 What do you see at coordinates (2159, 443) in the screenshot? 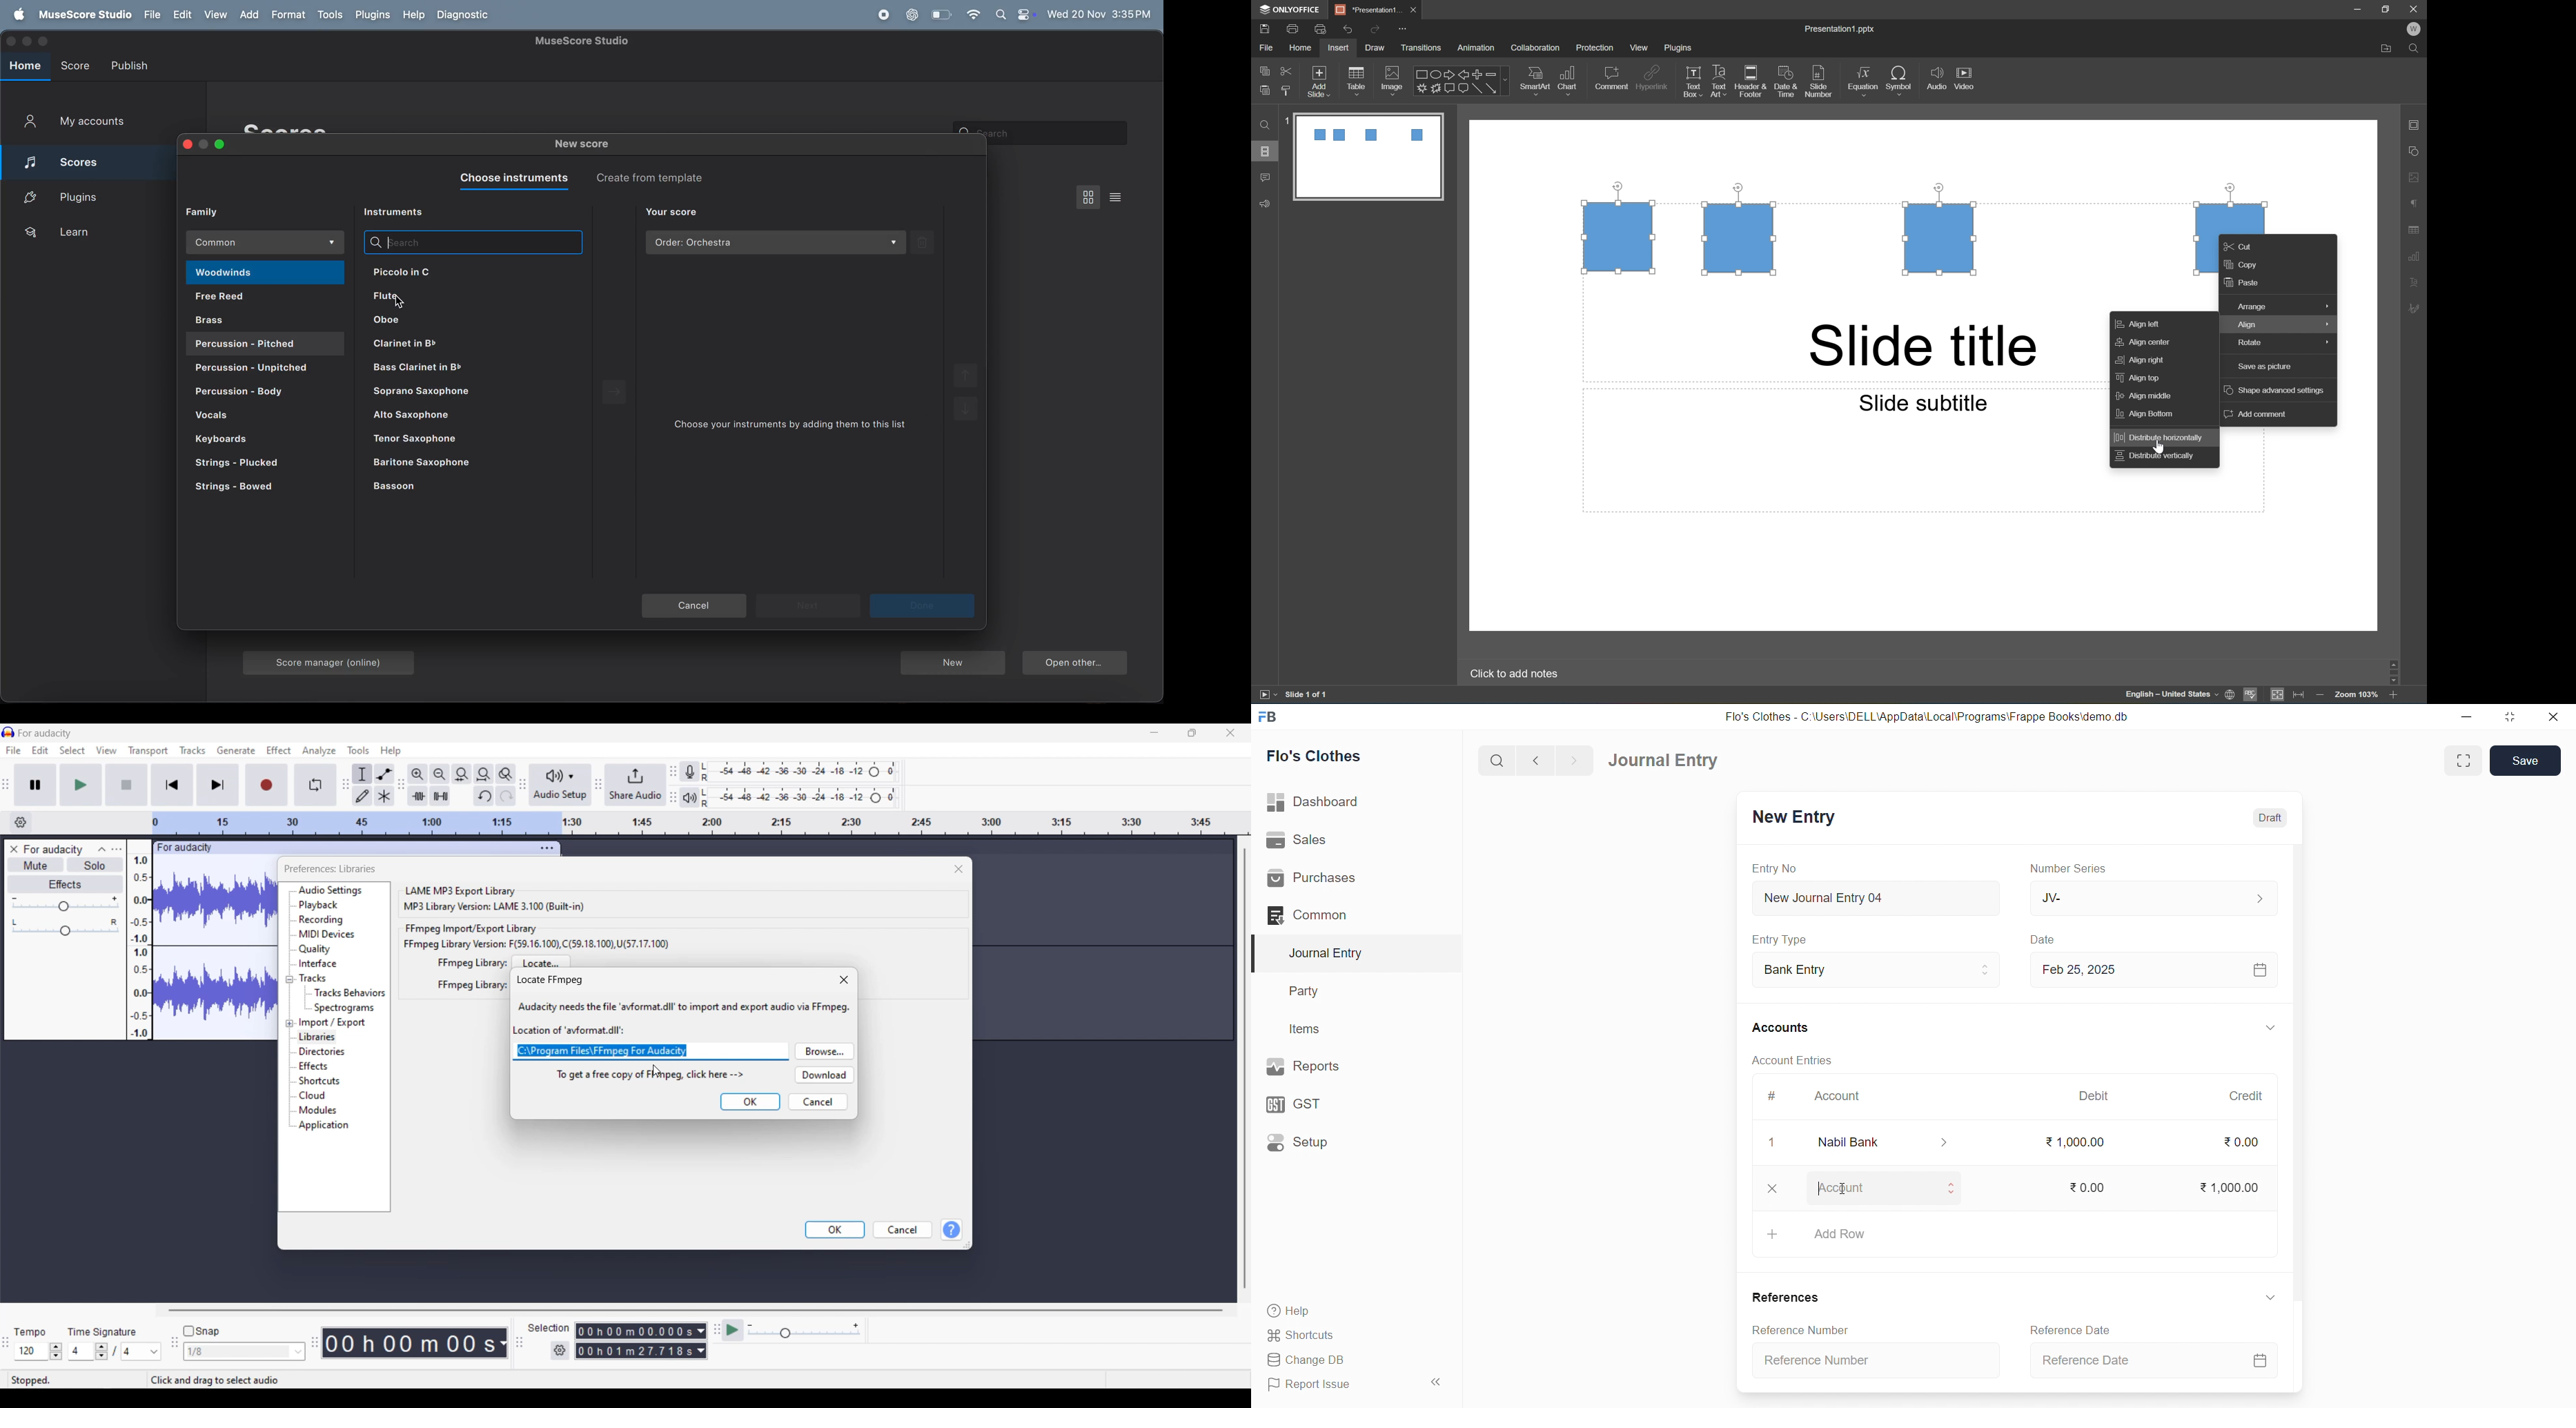
I see `Cursor` at bounding box center [2159, 443].